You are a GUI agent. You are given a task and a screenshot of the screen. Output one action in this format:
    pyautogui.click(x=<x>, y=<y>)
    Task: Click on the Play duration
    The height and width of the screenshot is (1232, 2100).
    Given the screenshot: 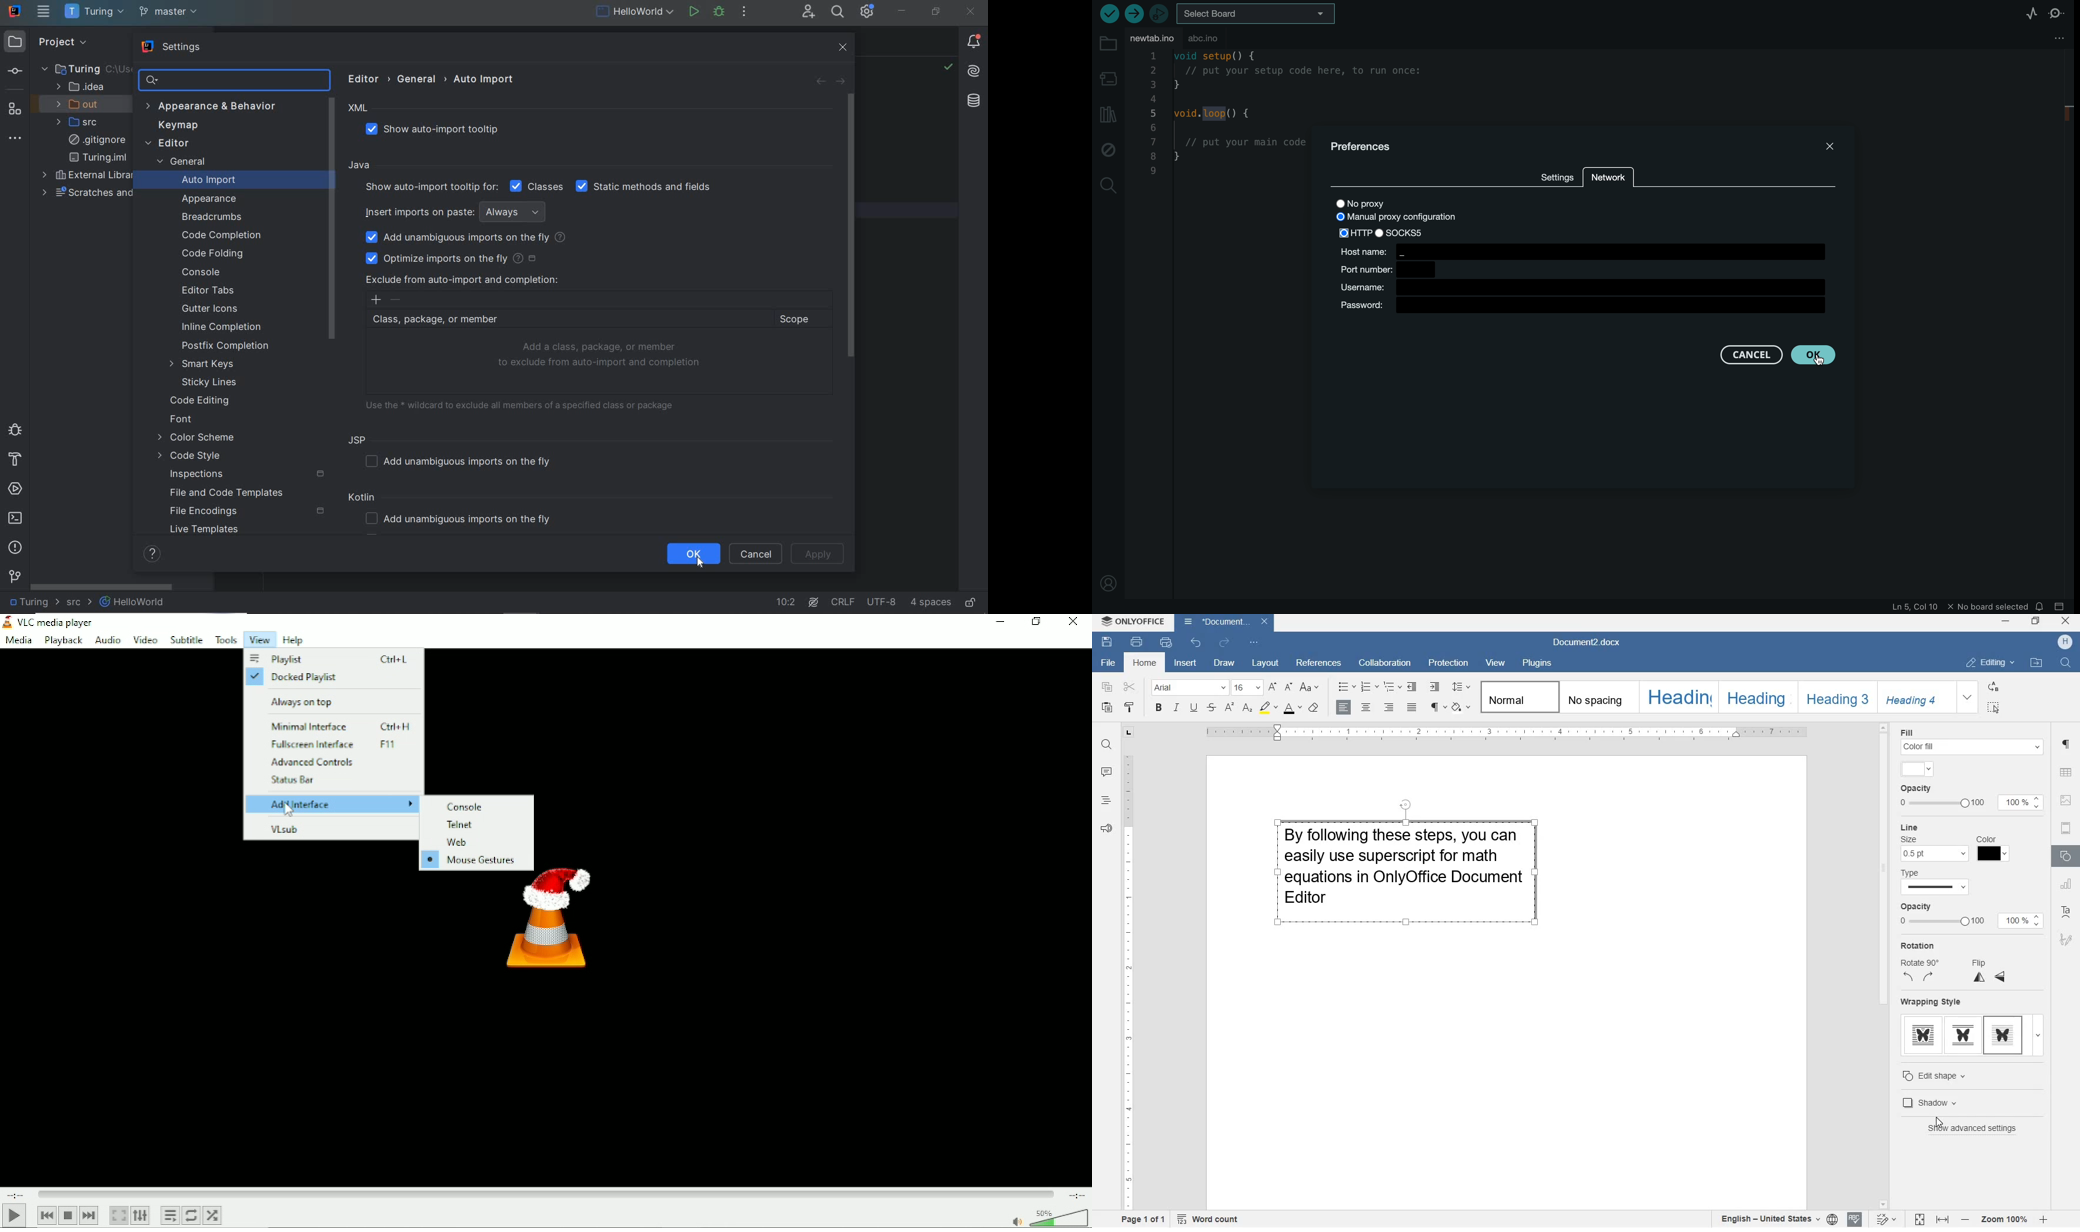 What is the action you would take?
    pyautogui.click(x=544, y=1192)
    